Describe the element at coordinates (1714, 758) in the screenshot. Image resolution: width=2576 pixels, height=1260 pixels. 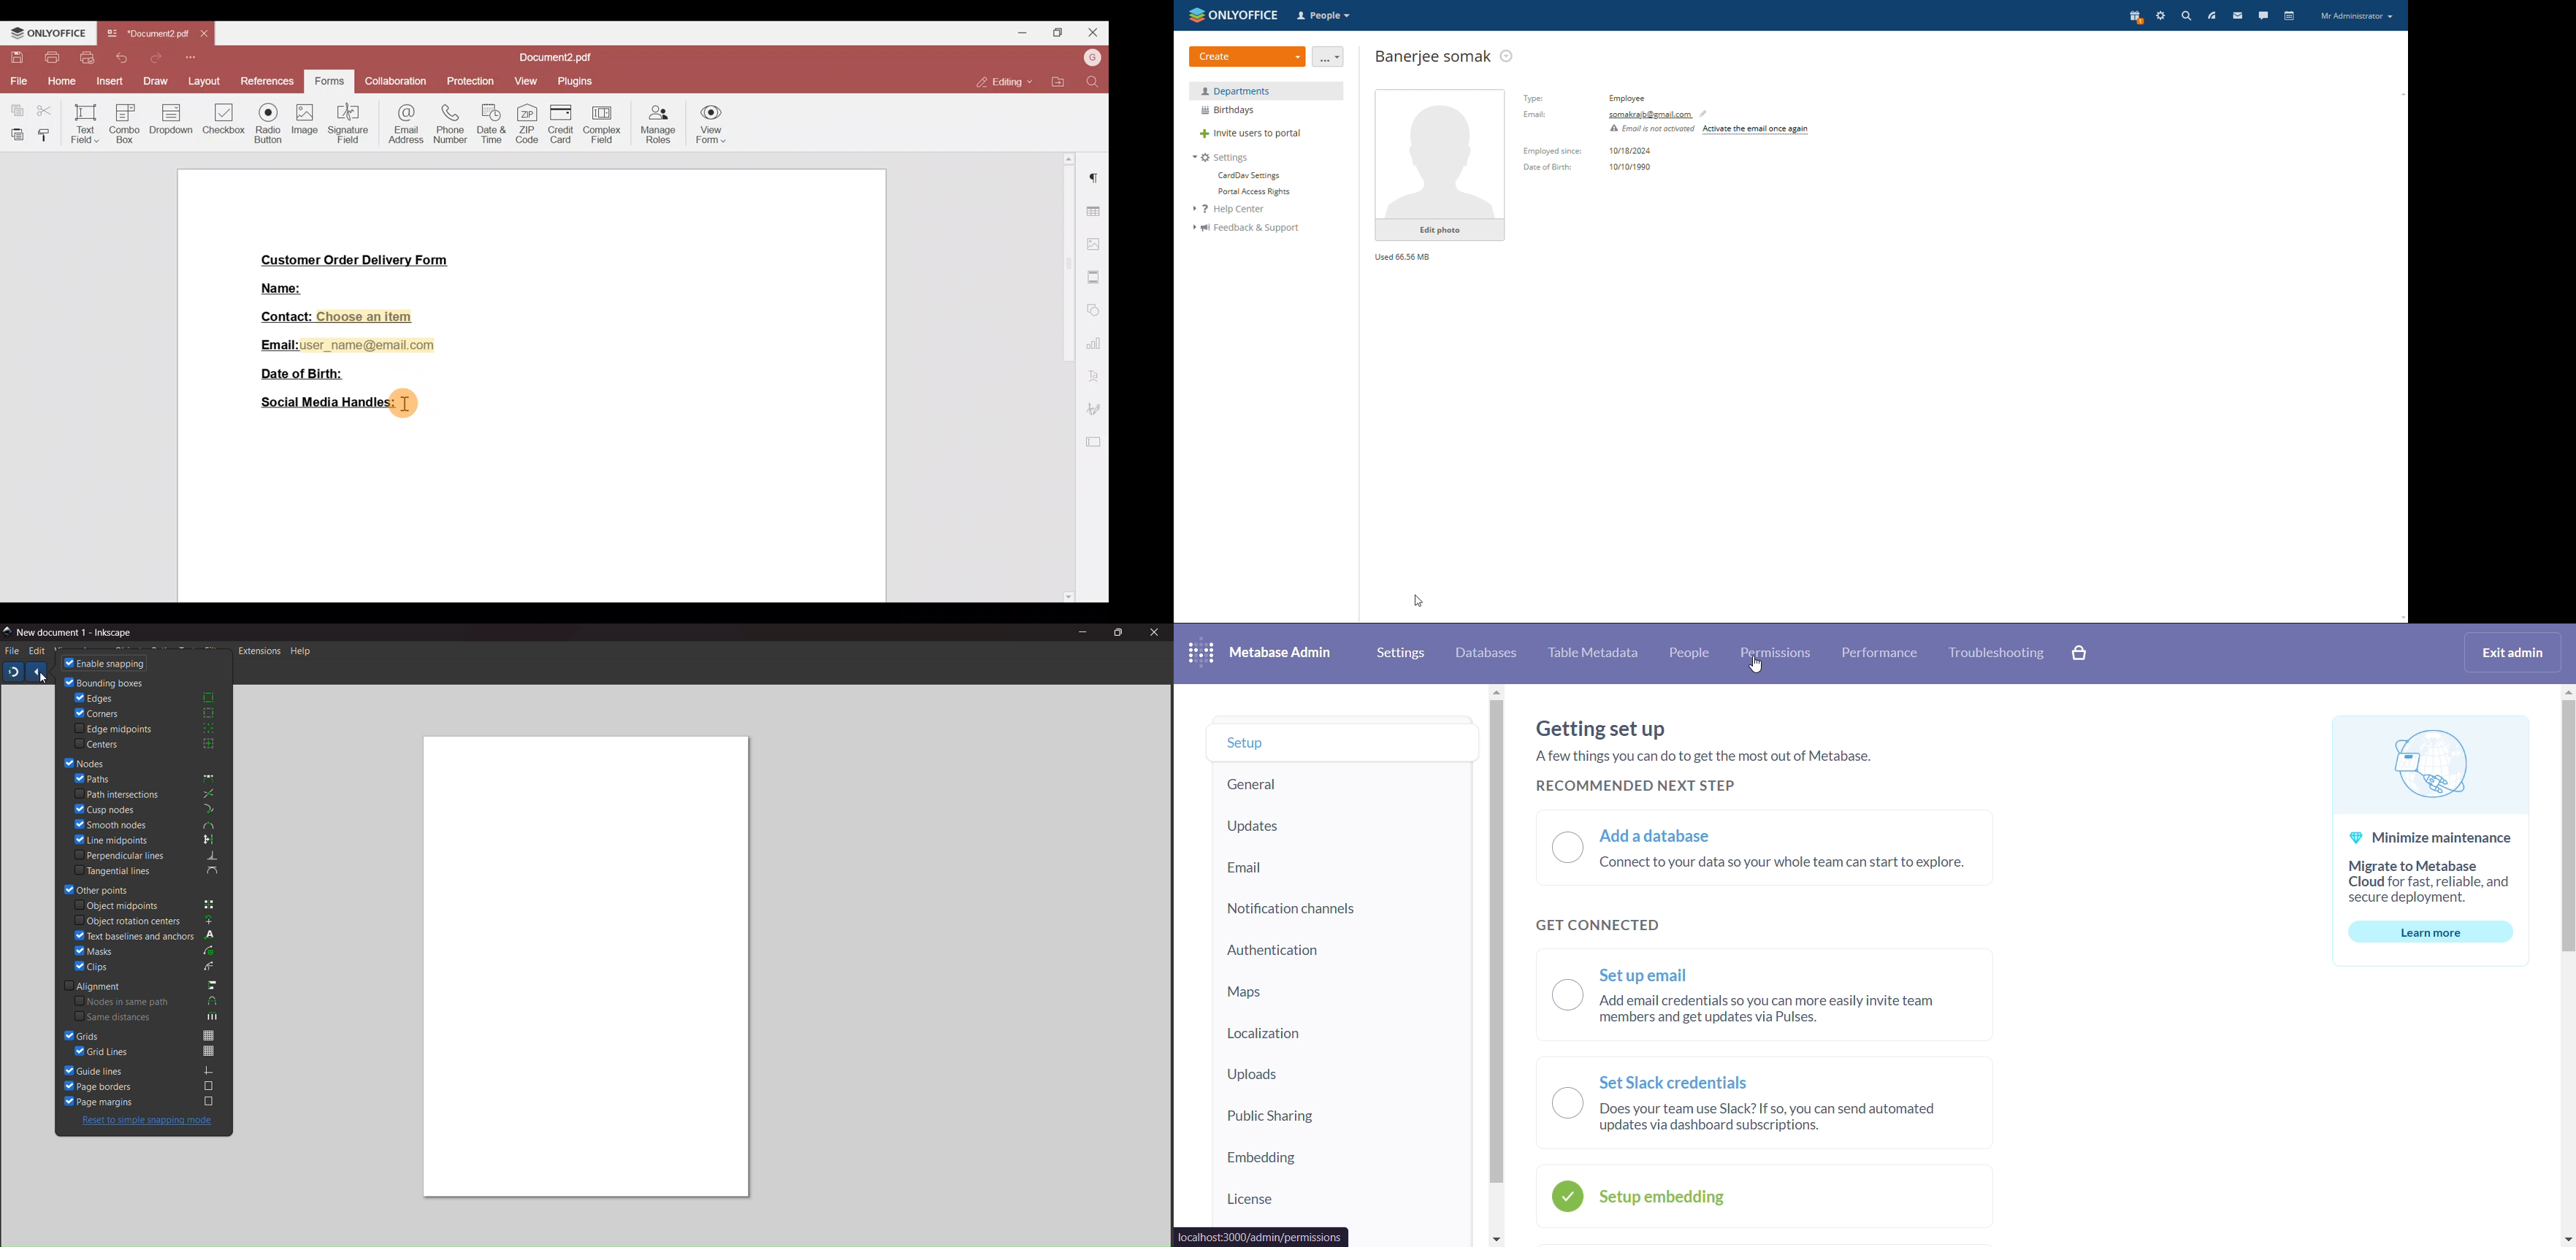
I see `a few things you can do to get the most out of metabase.` at that location.